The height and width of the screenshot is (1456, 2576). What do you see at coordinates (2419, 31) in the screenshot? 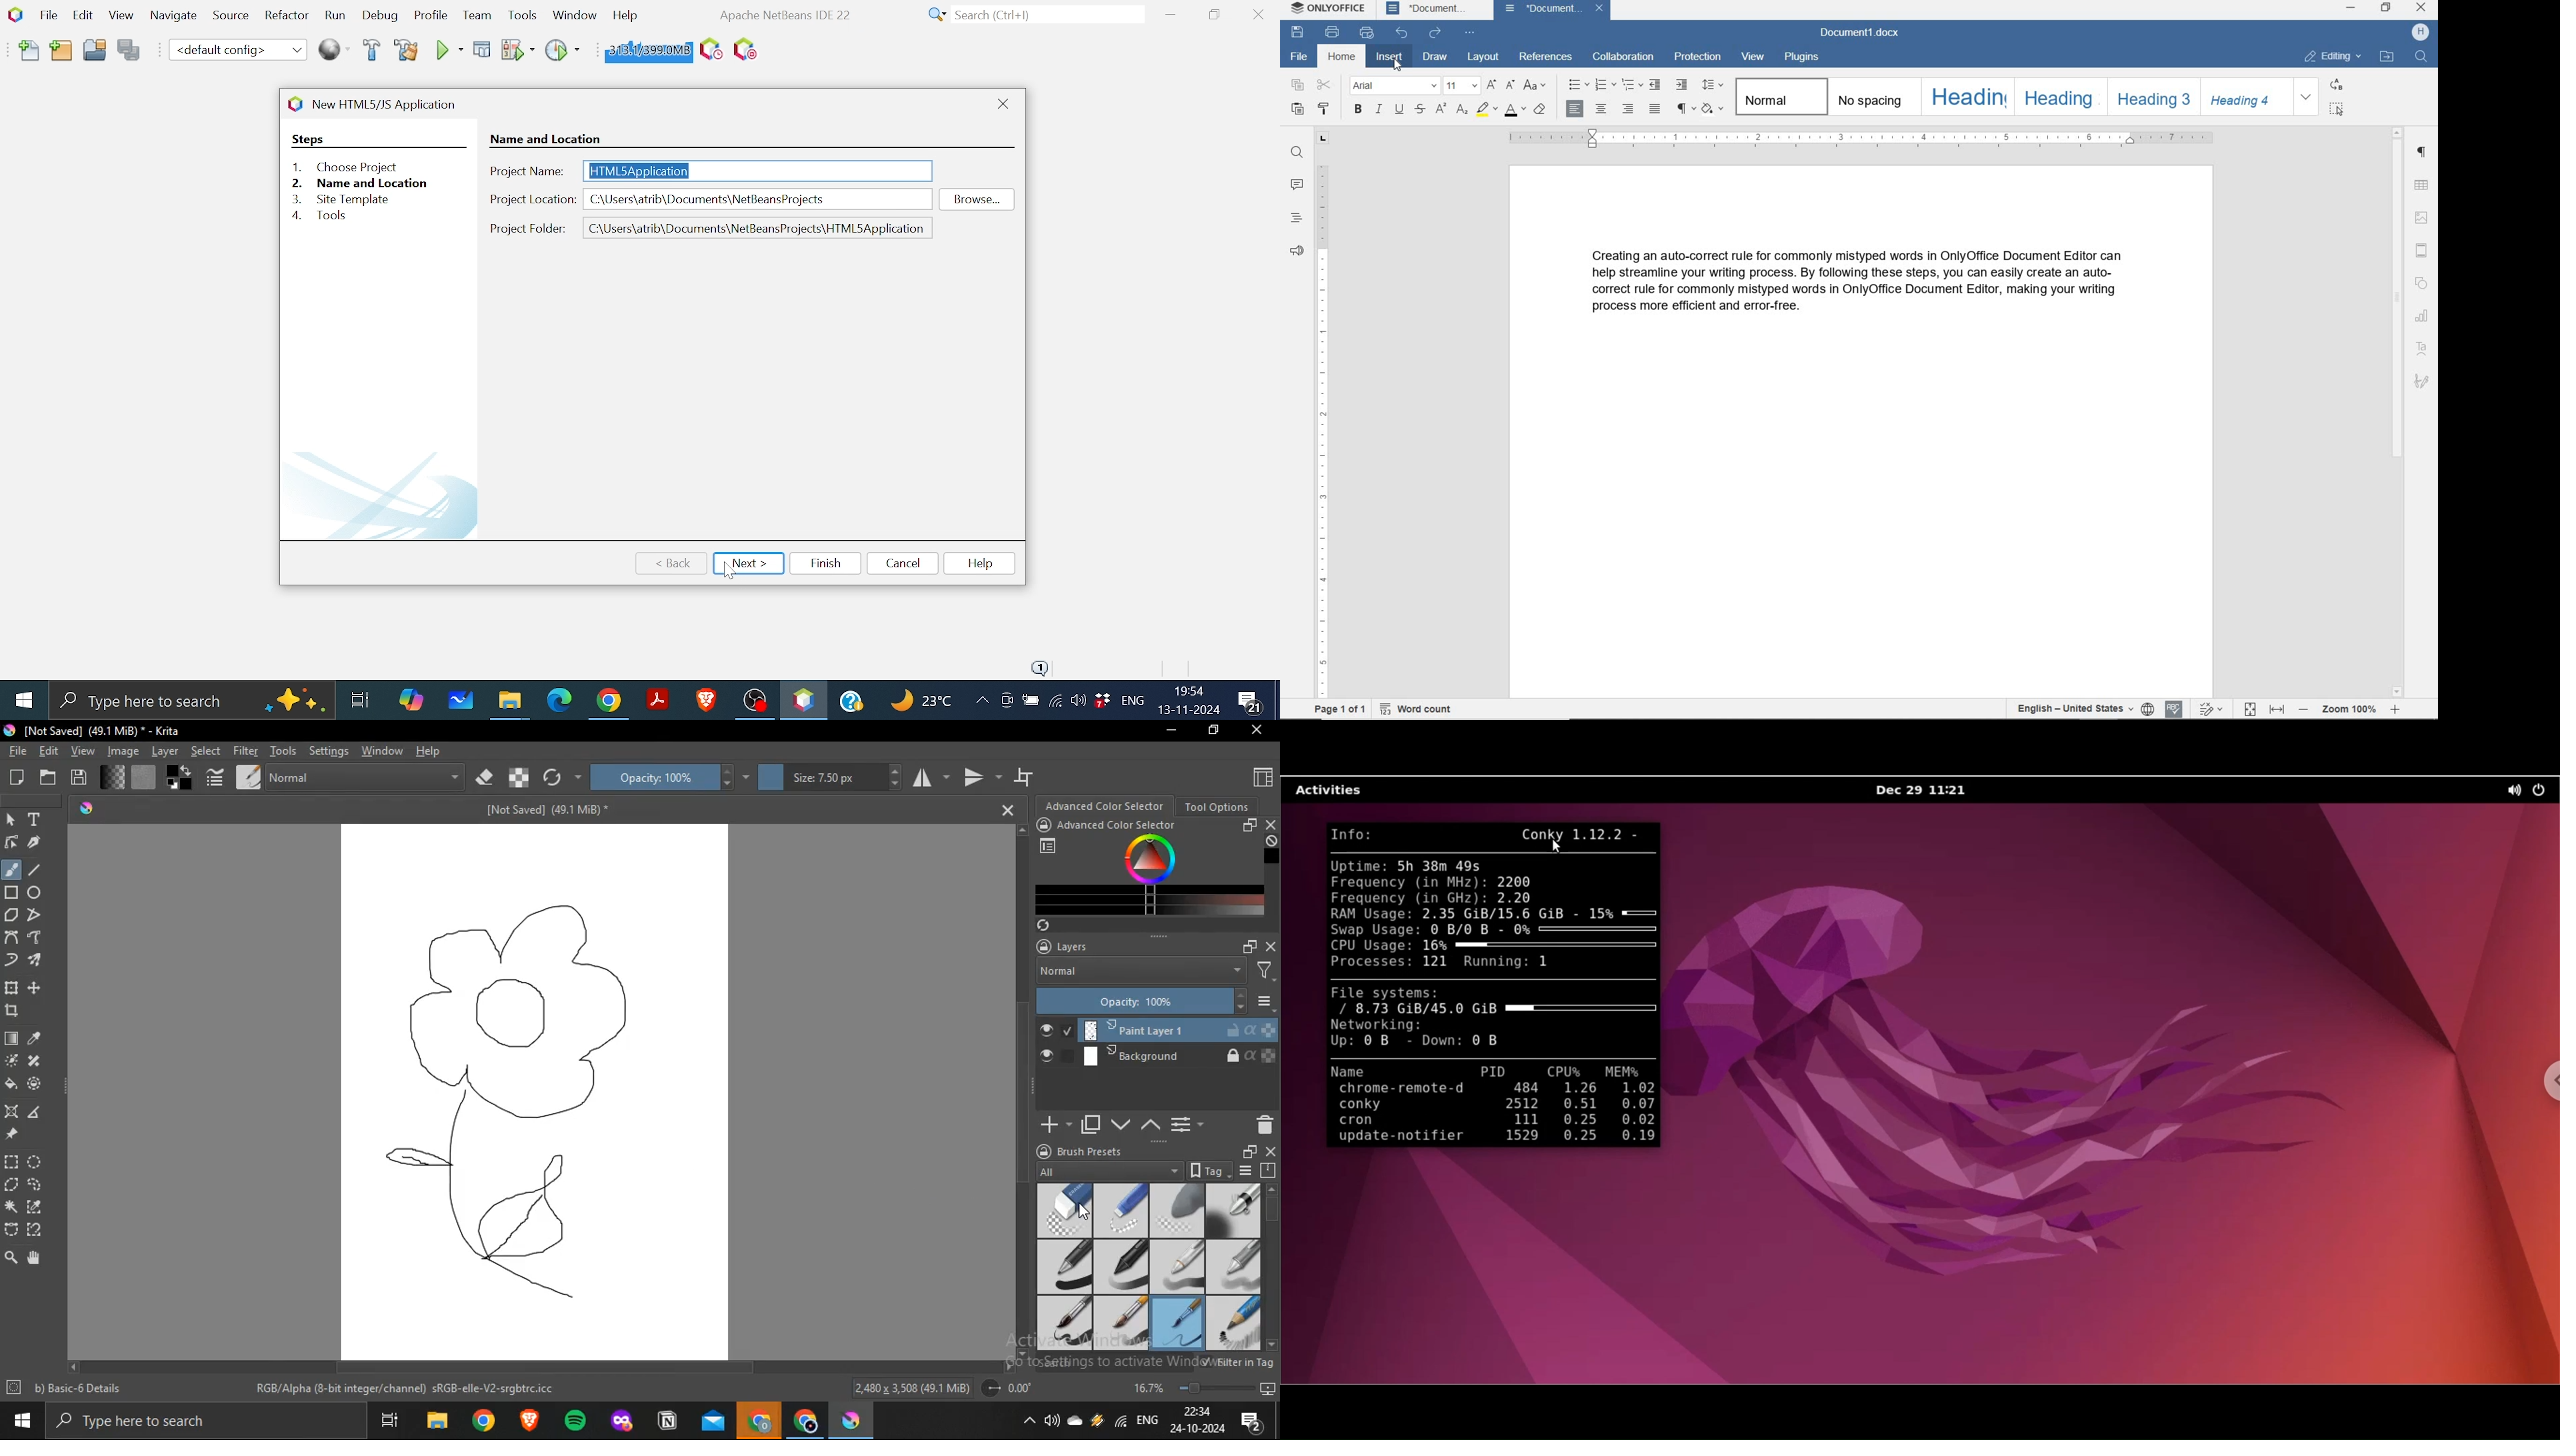
I see `hp` at bounding box center [2419, 31].